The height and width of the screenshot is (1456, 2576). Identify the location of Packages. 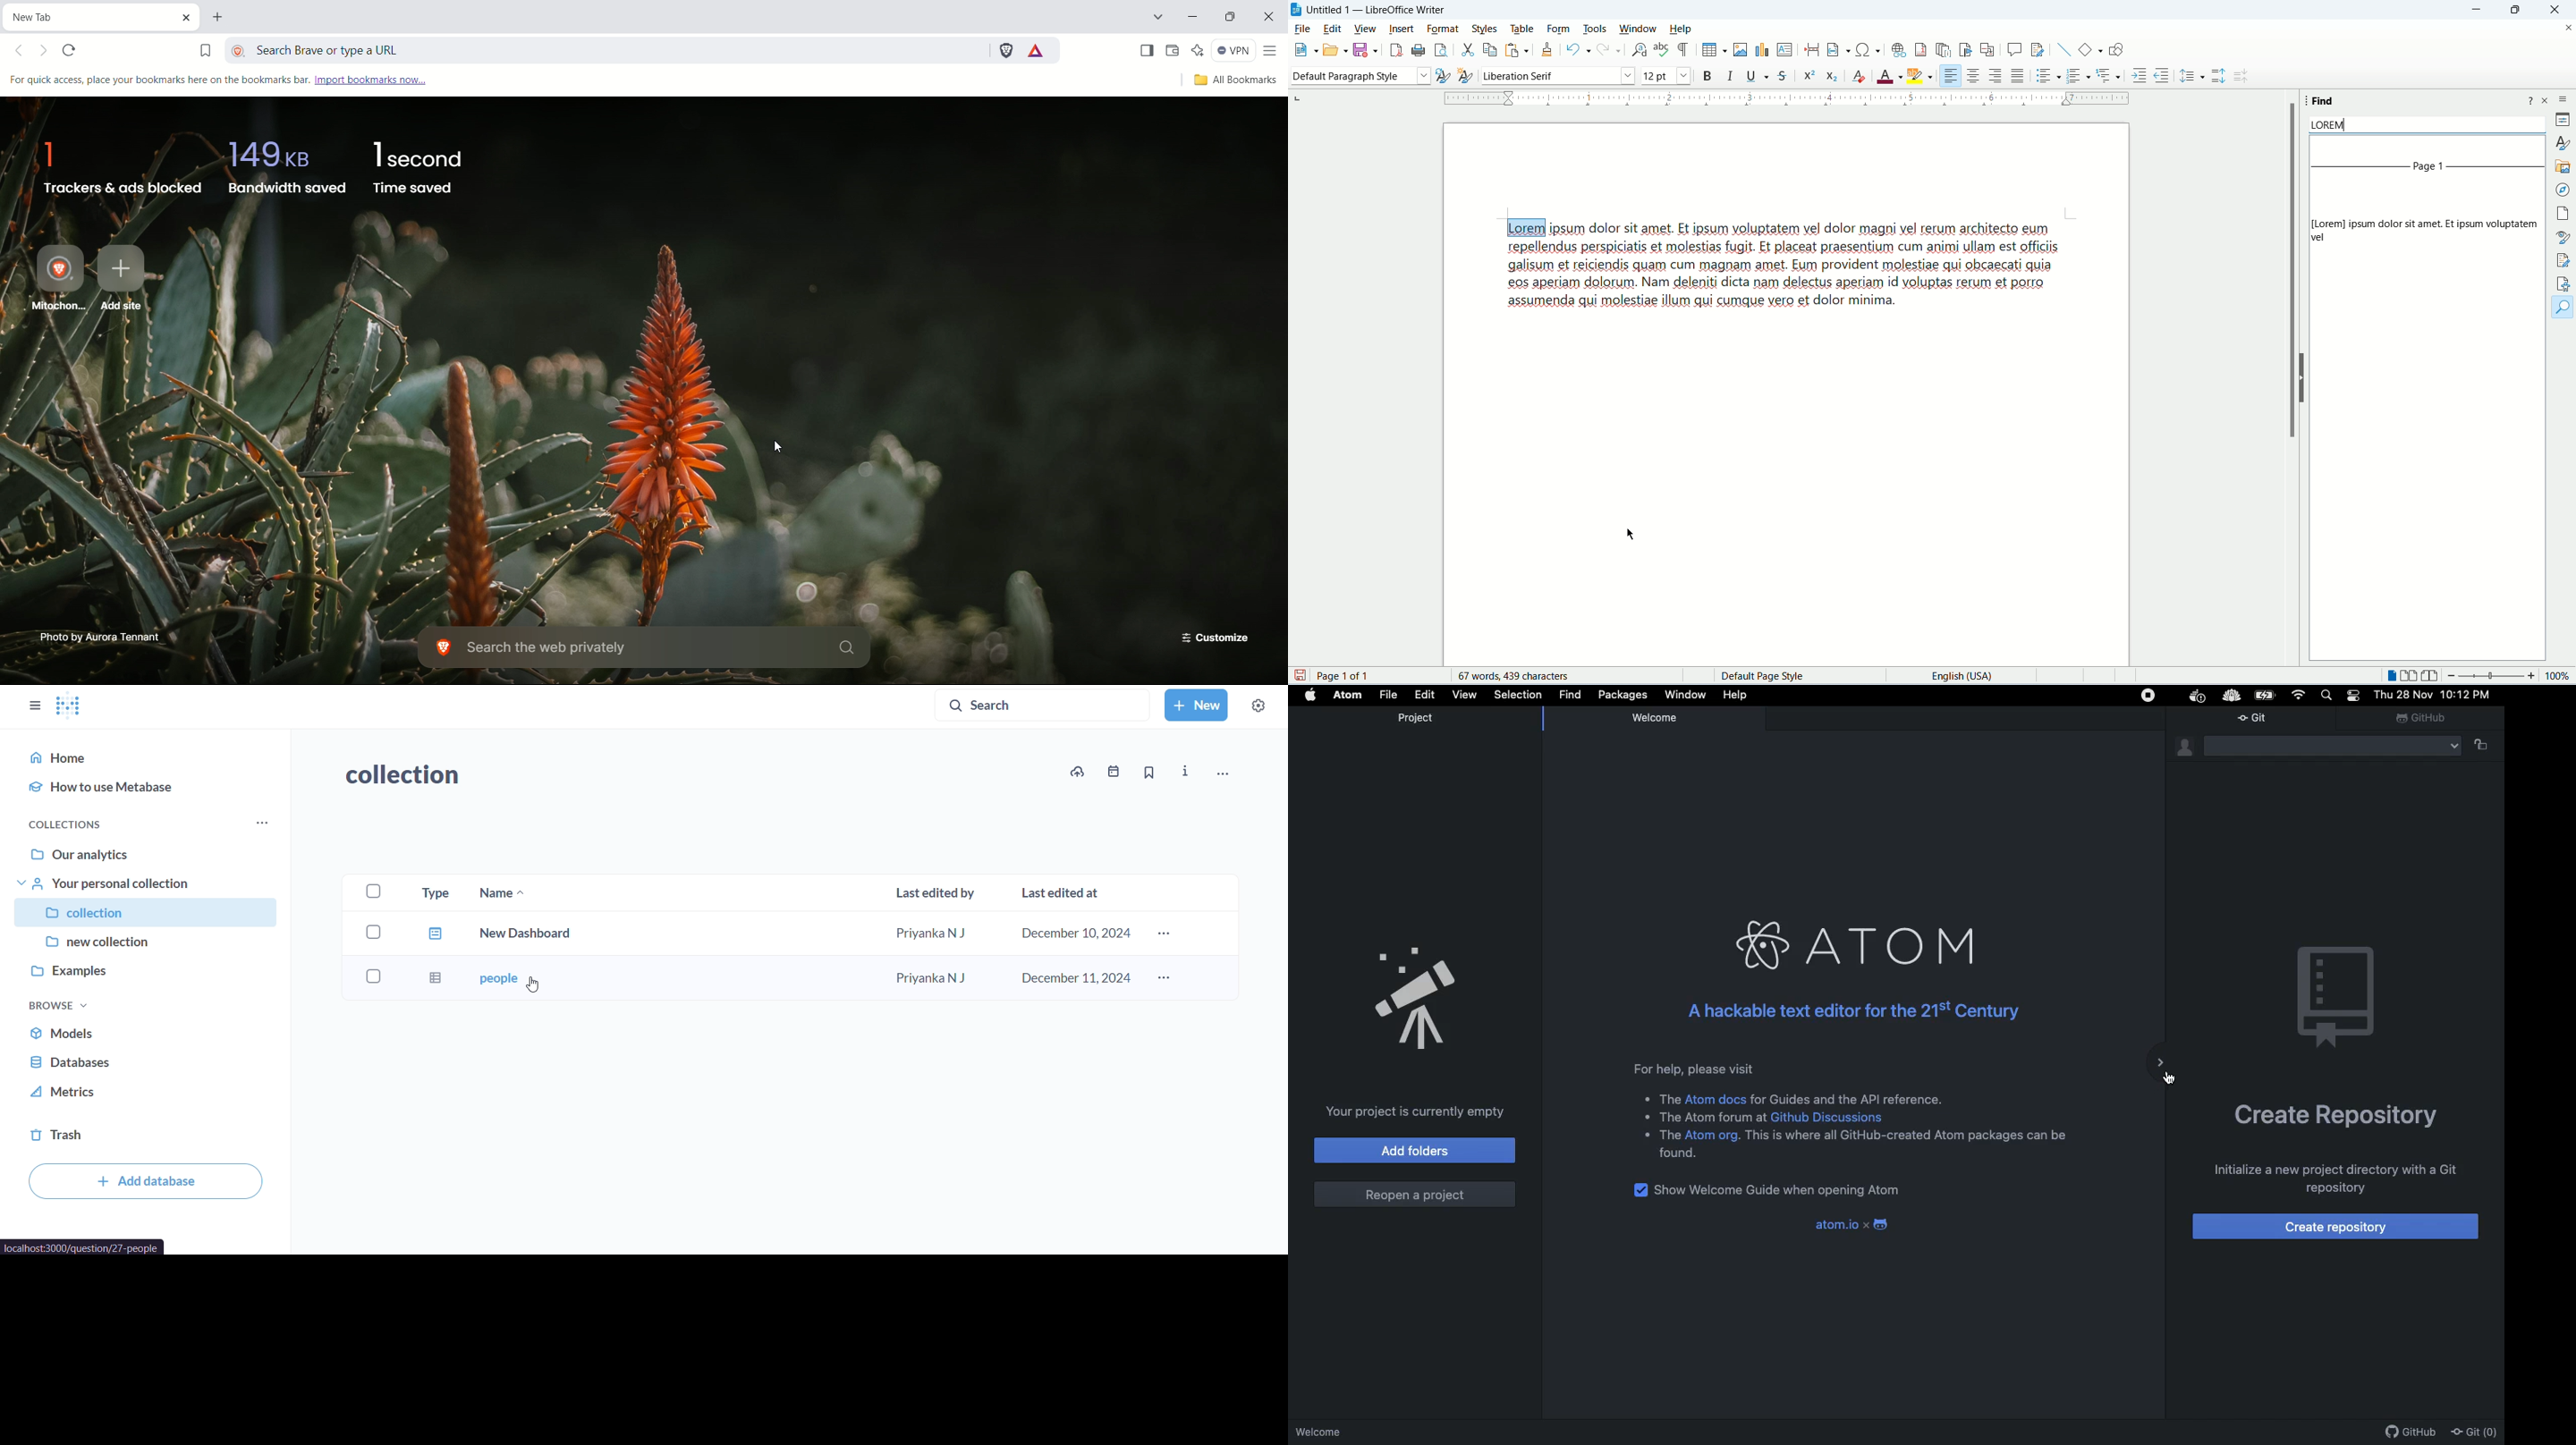
(1623, 695).